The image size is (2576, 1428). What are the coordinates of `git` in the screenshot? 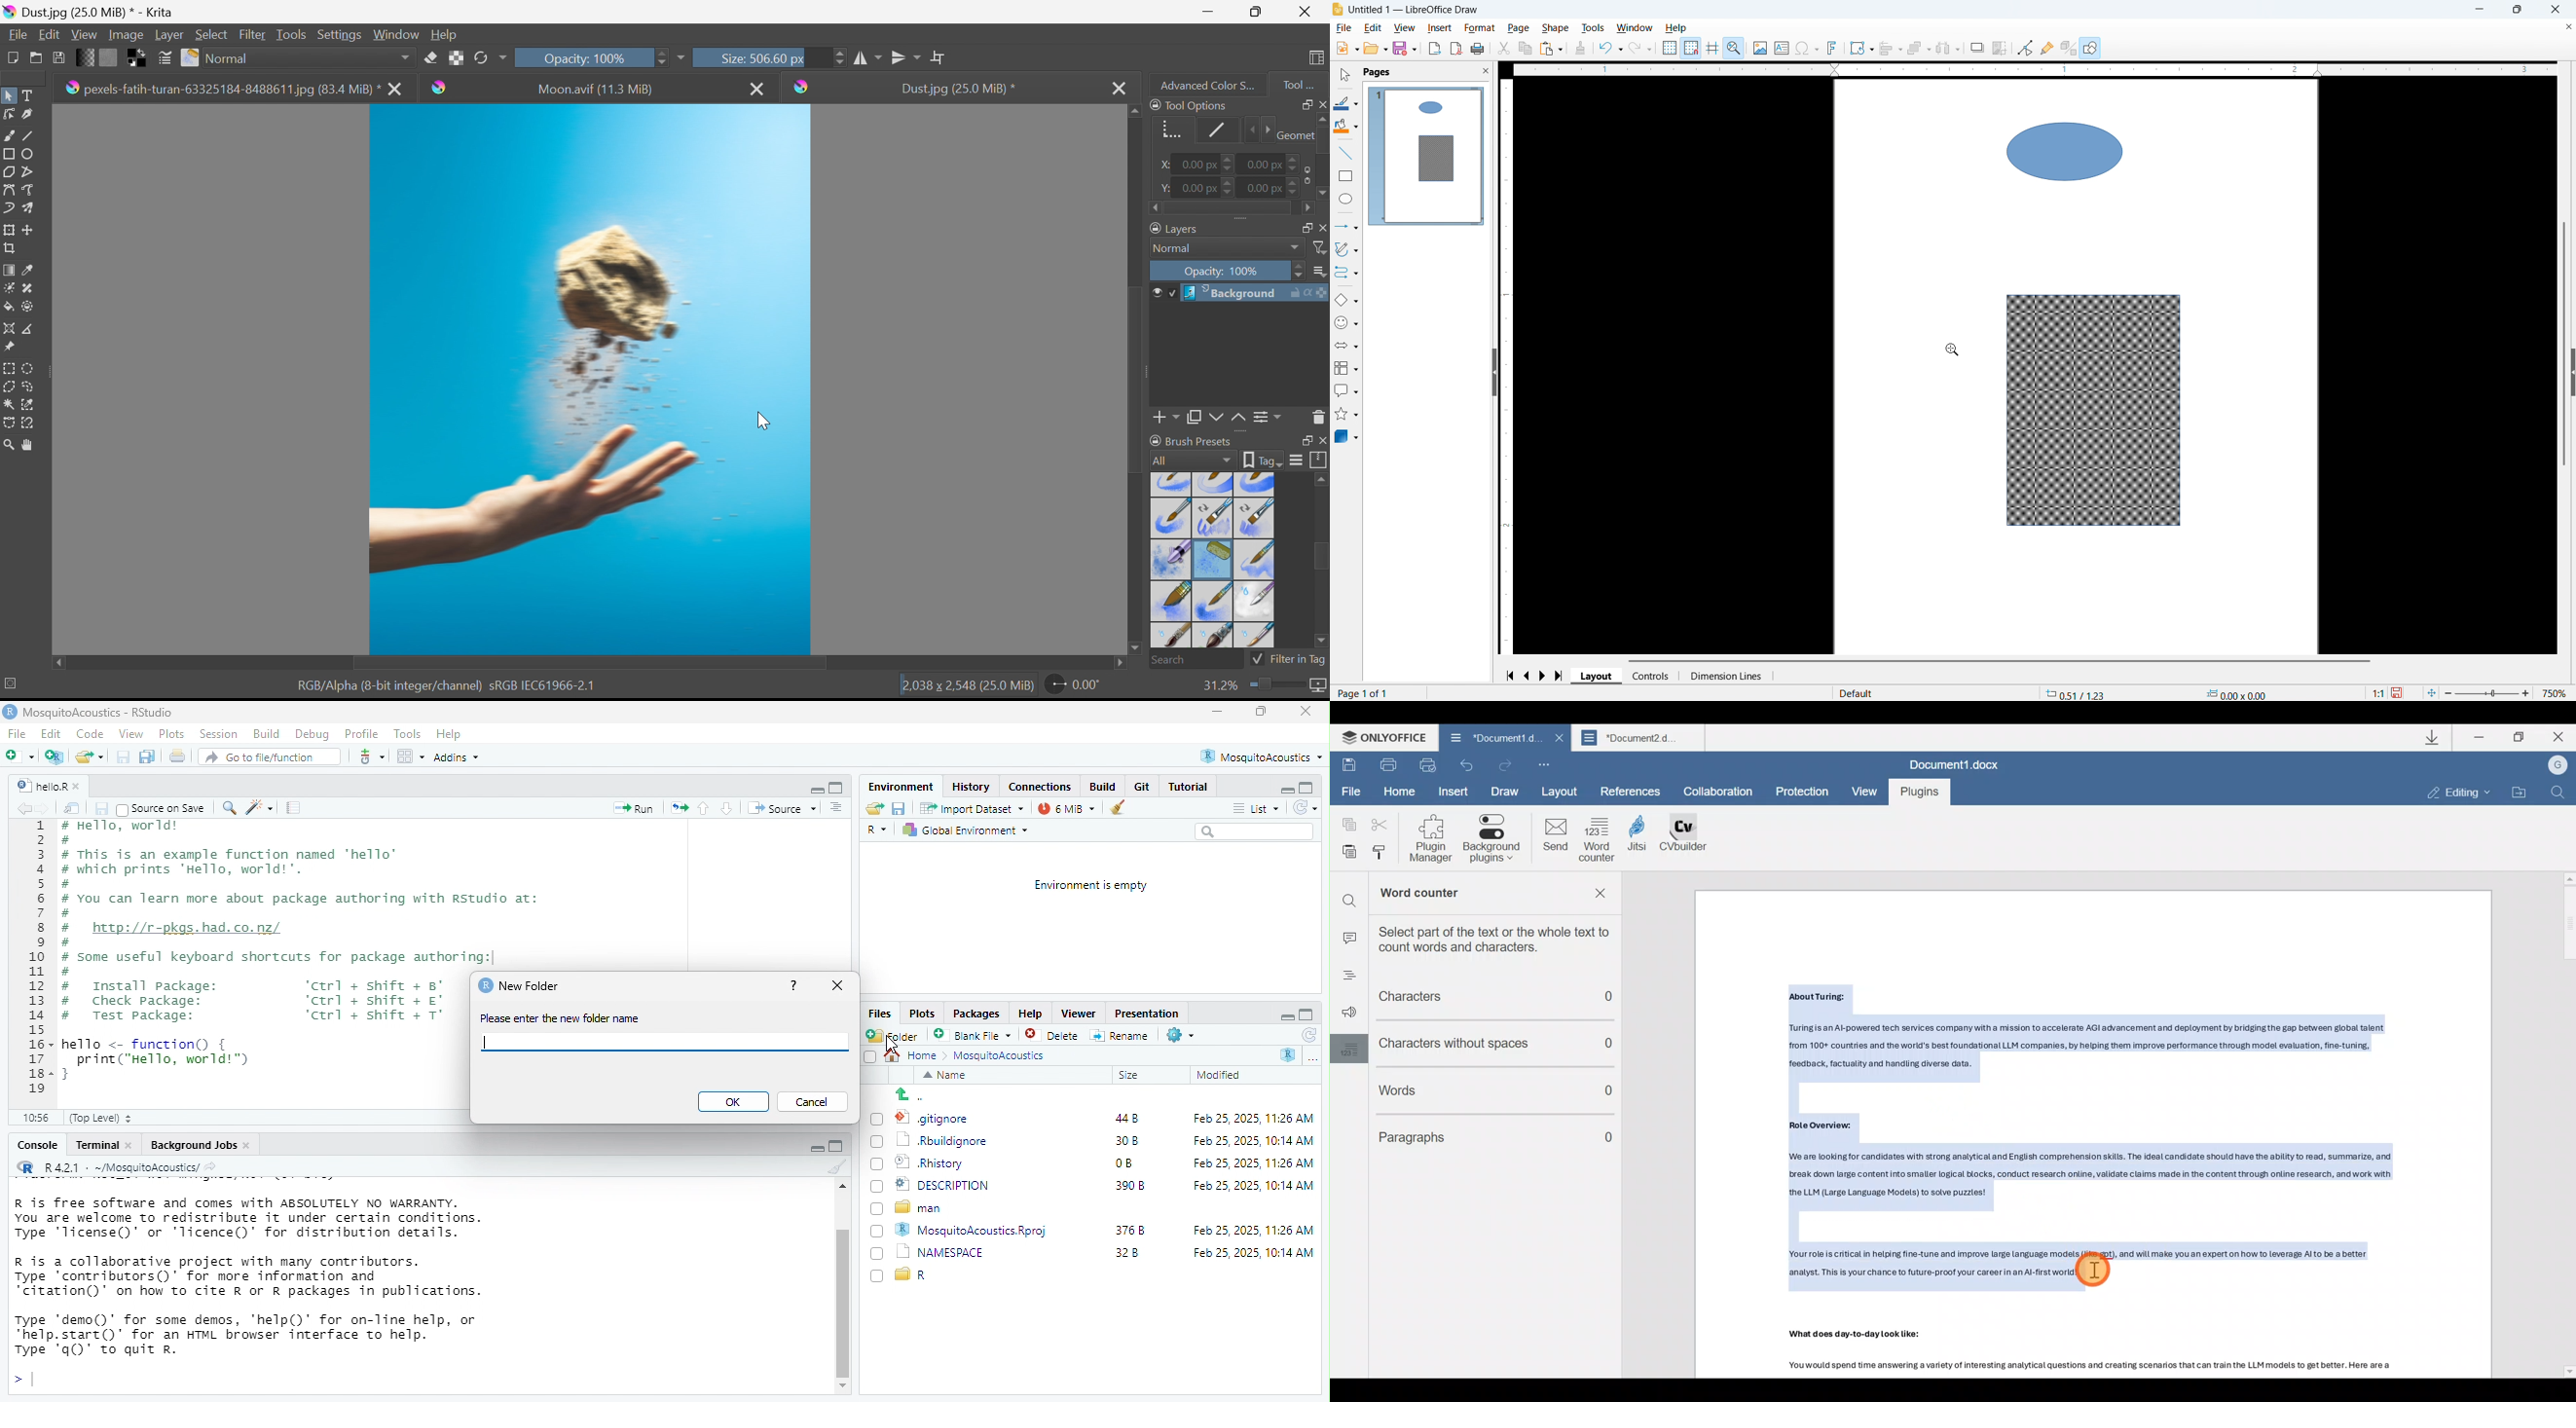 It's located at (372, 756).